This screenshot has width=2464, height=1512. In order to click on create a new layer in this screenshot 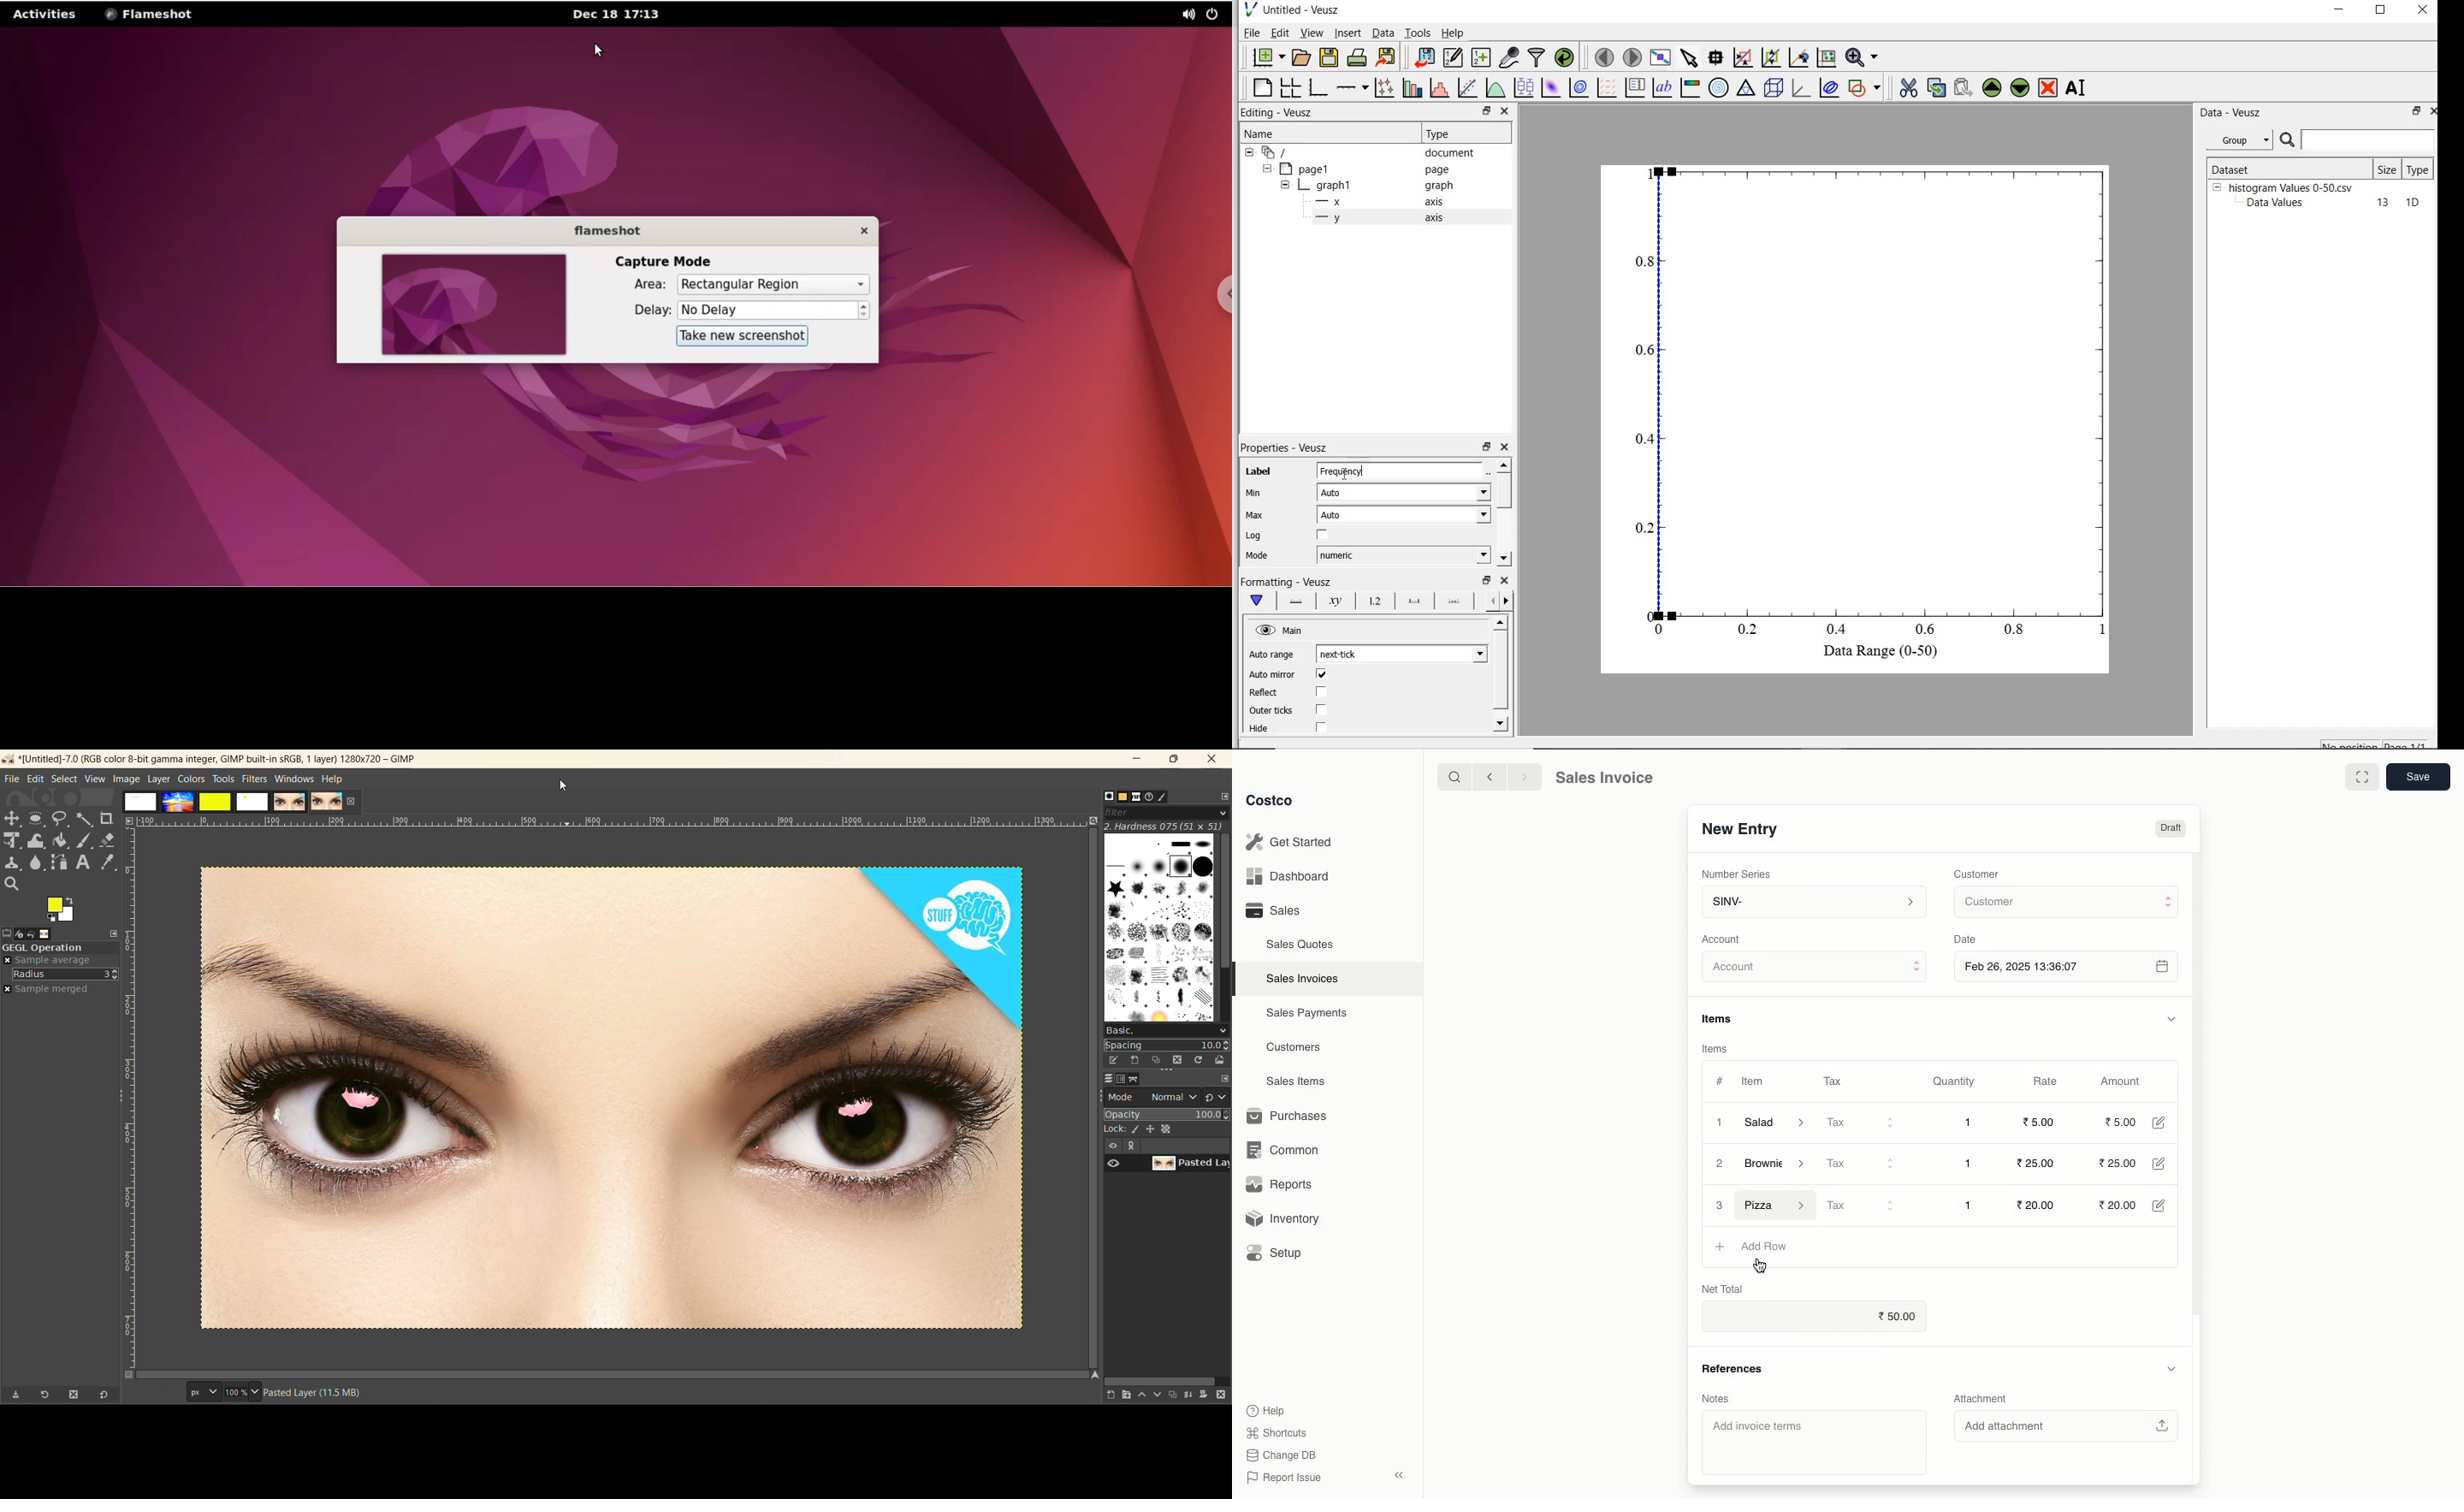, I will do `click(1104, 1396)`.